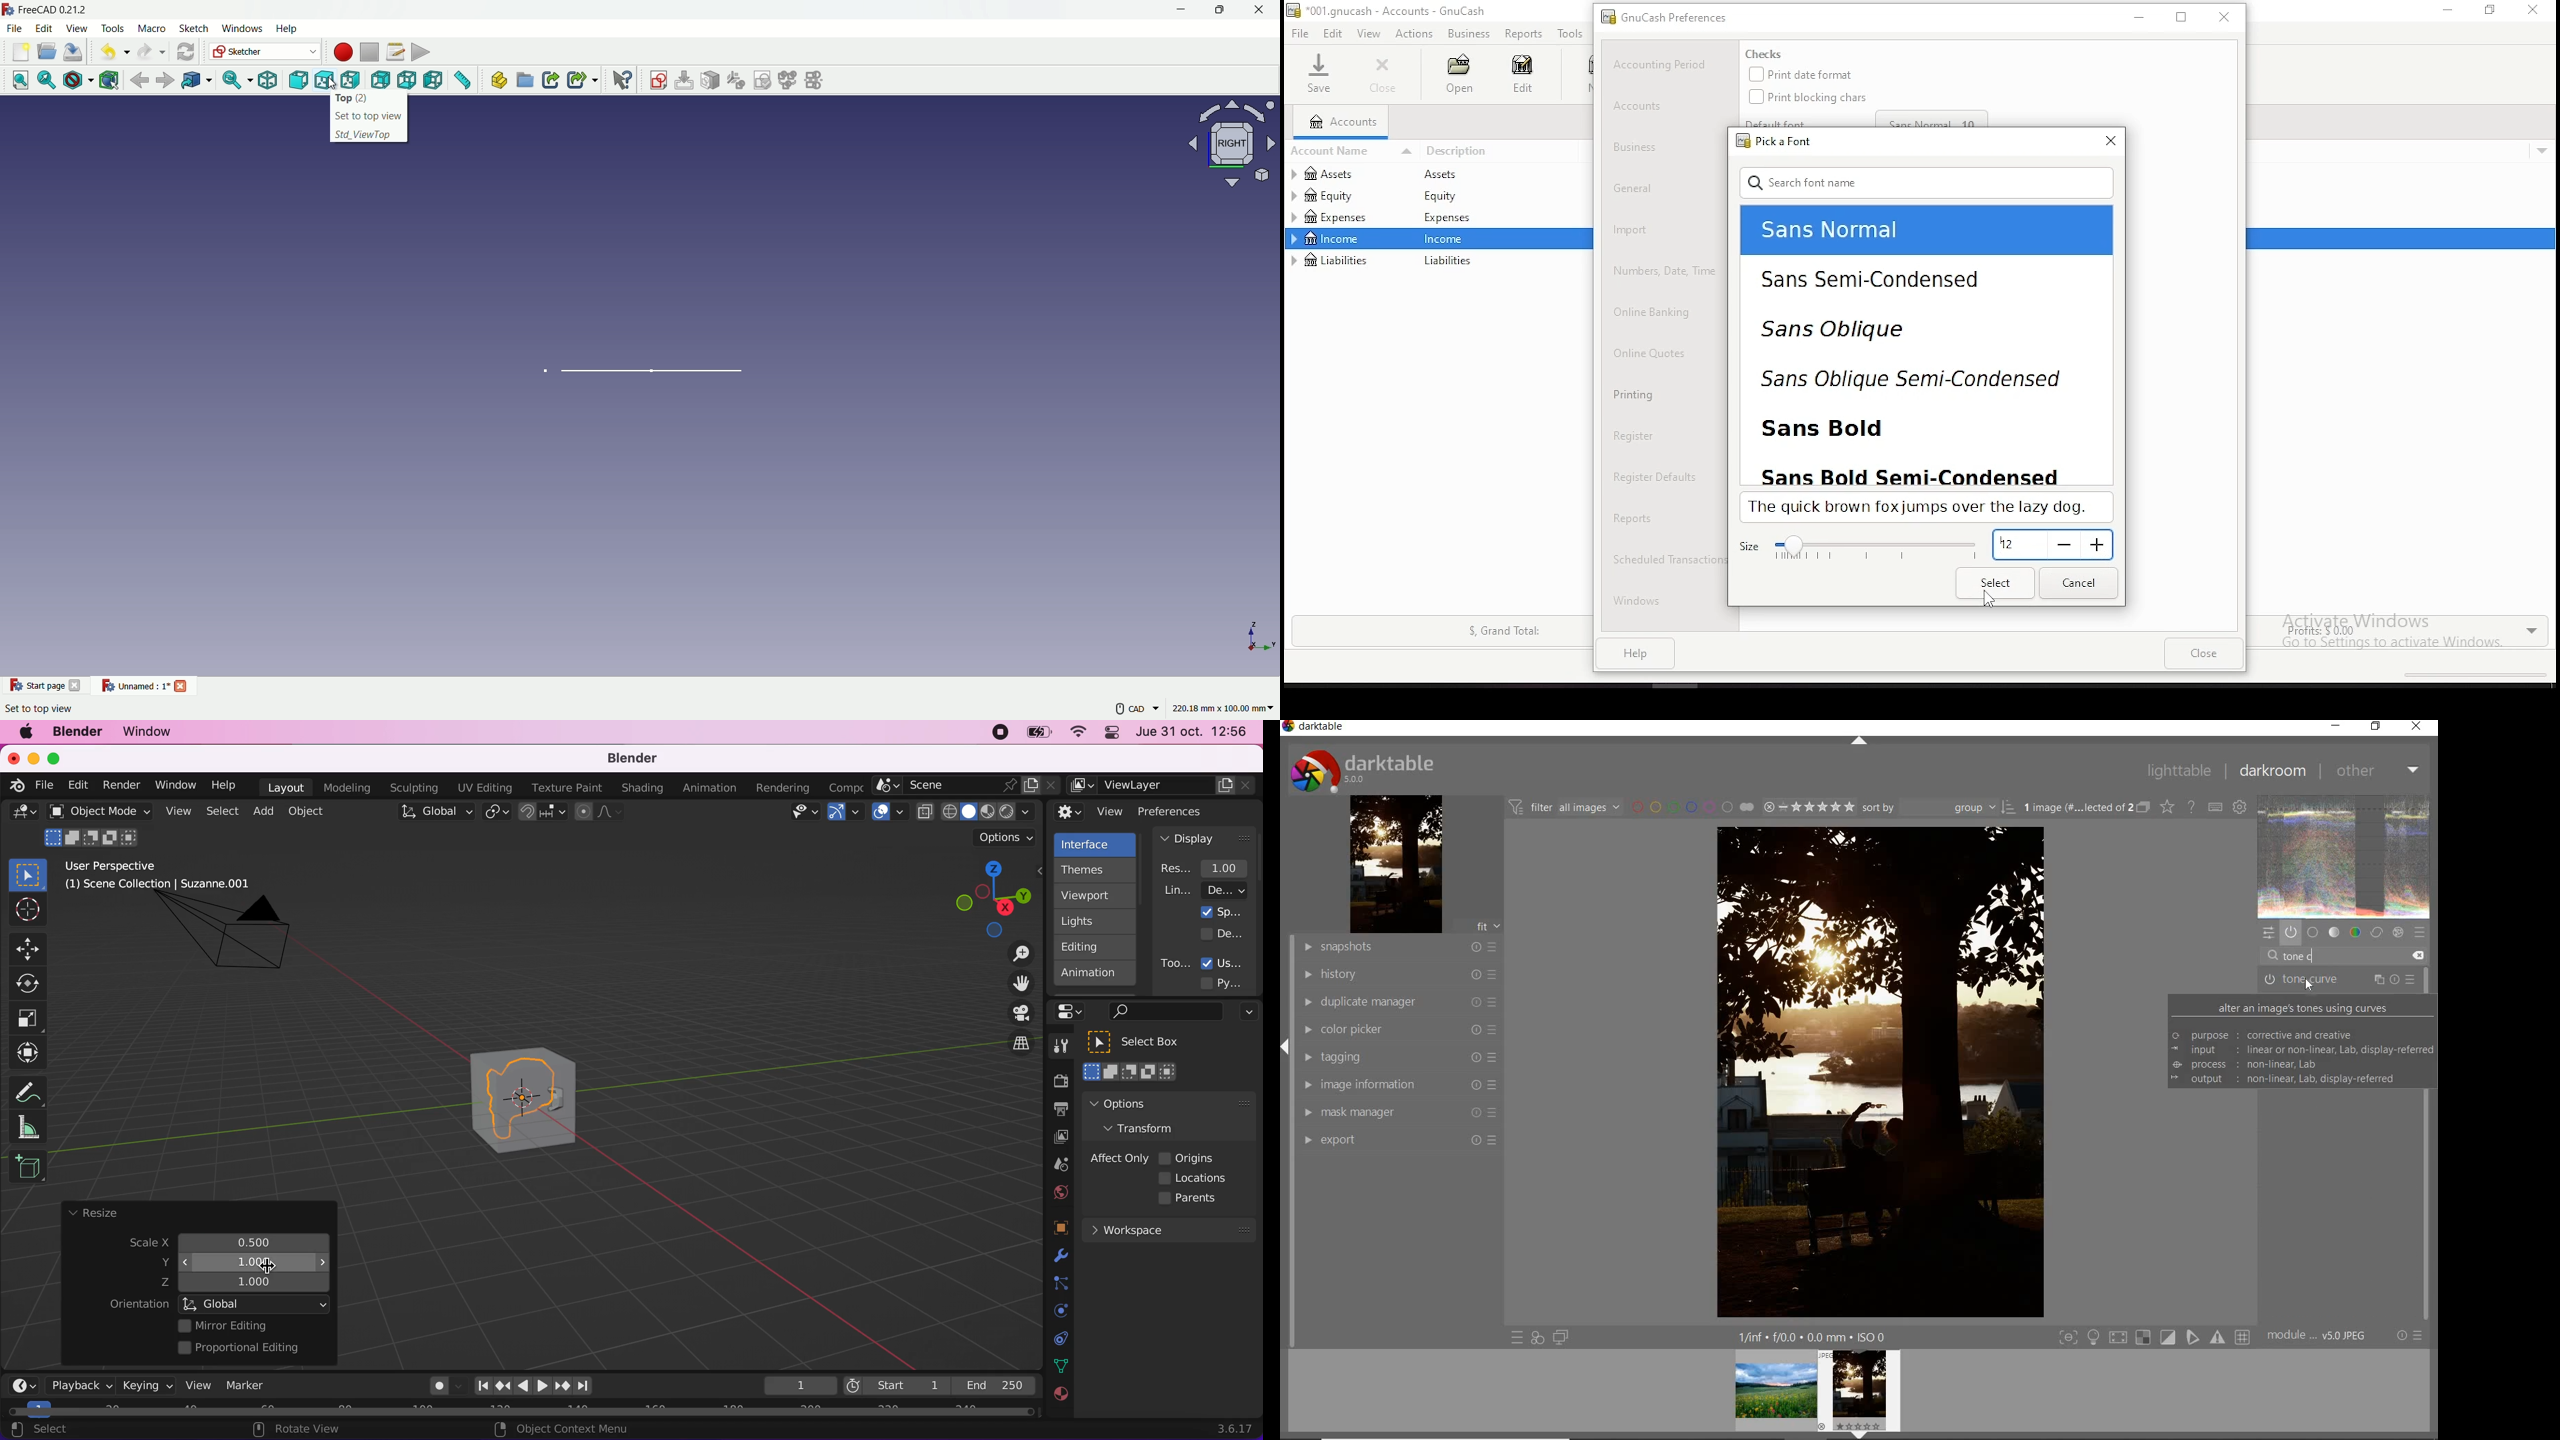 This screenshot has width=2576, height=1456. I want to click on stop macro, so click(369, 51).